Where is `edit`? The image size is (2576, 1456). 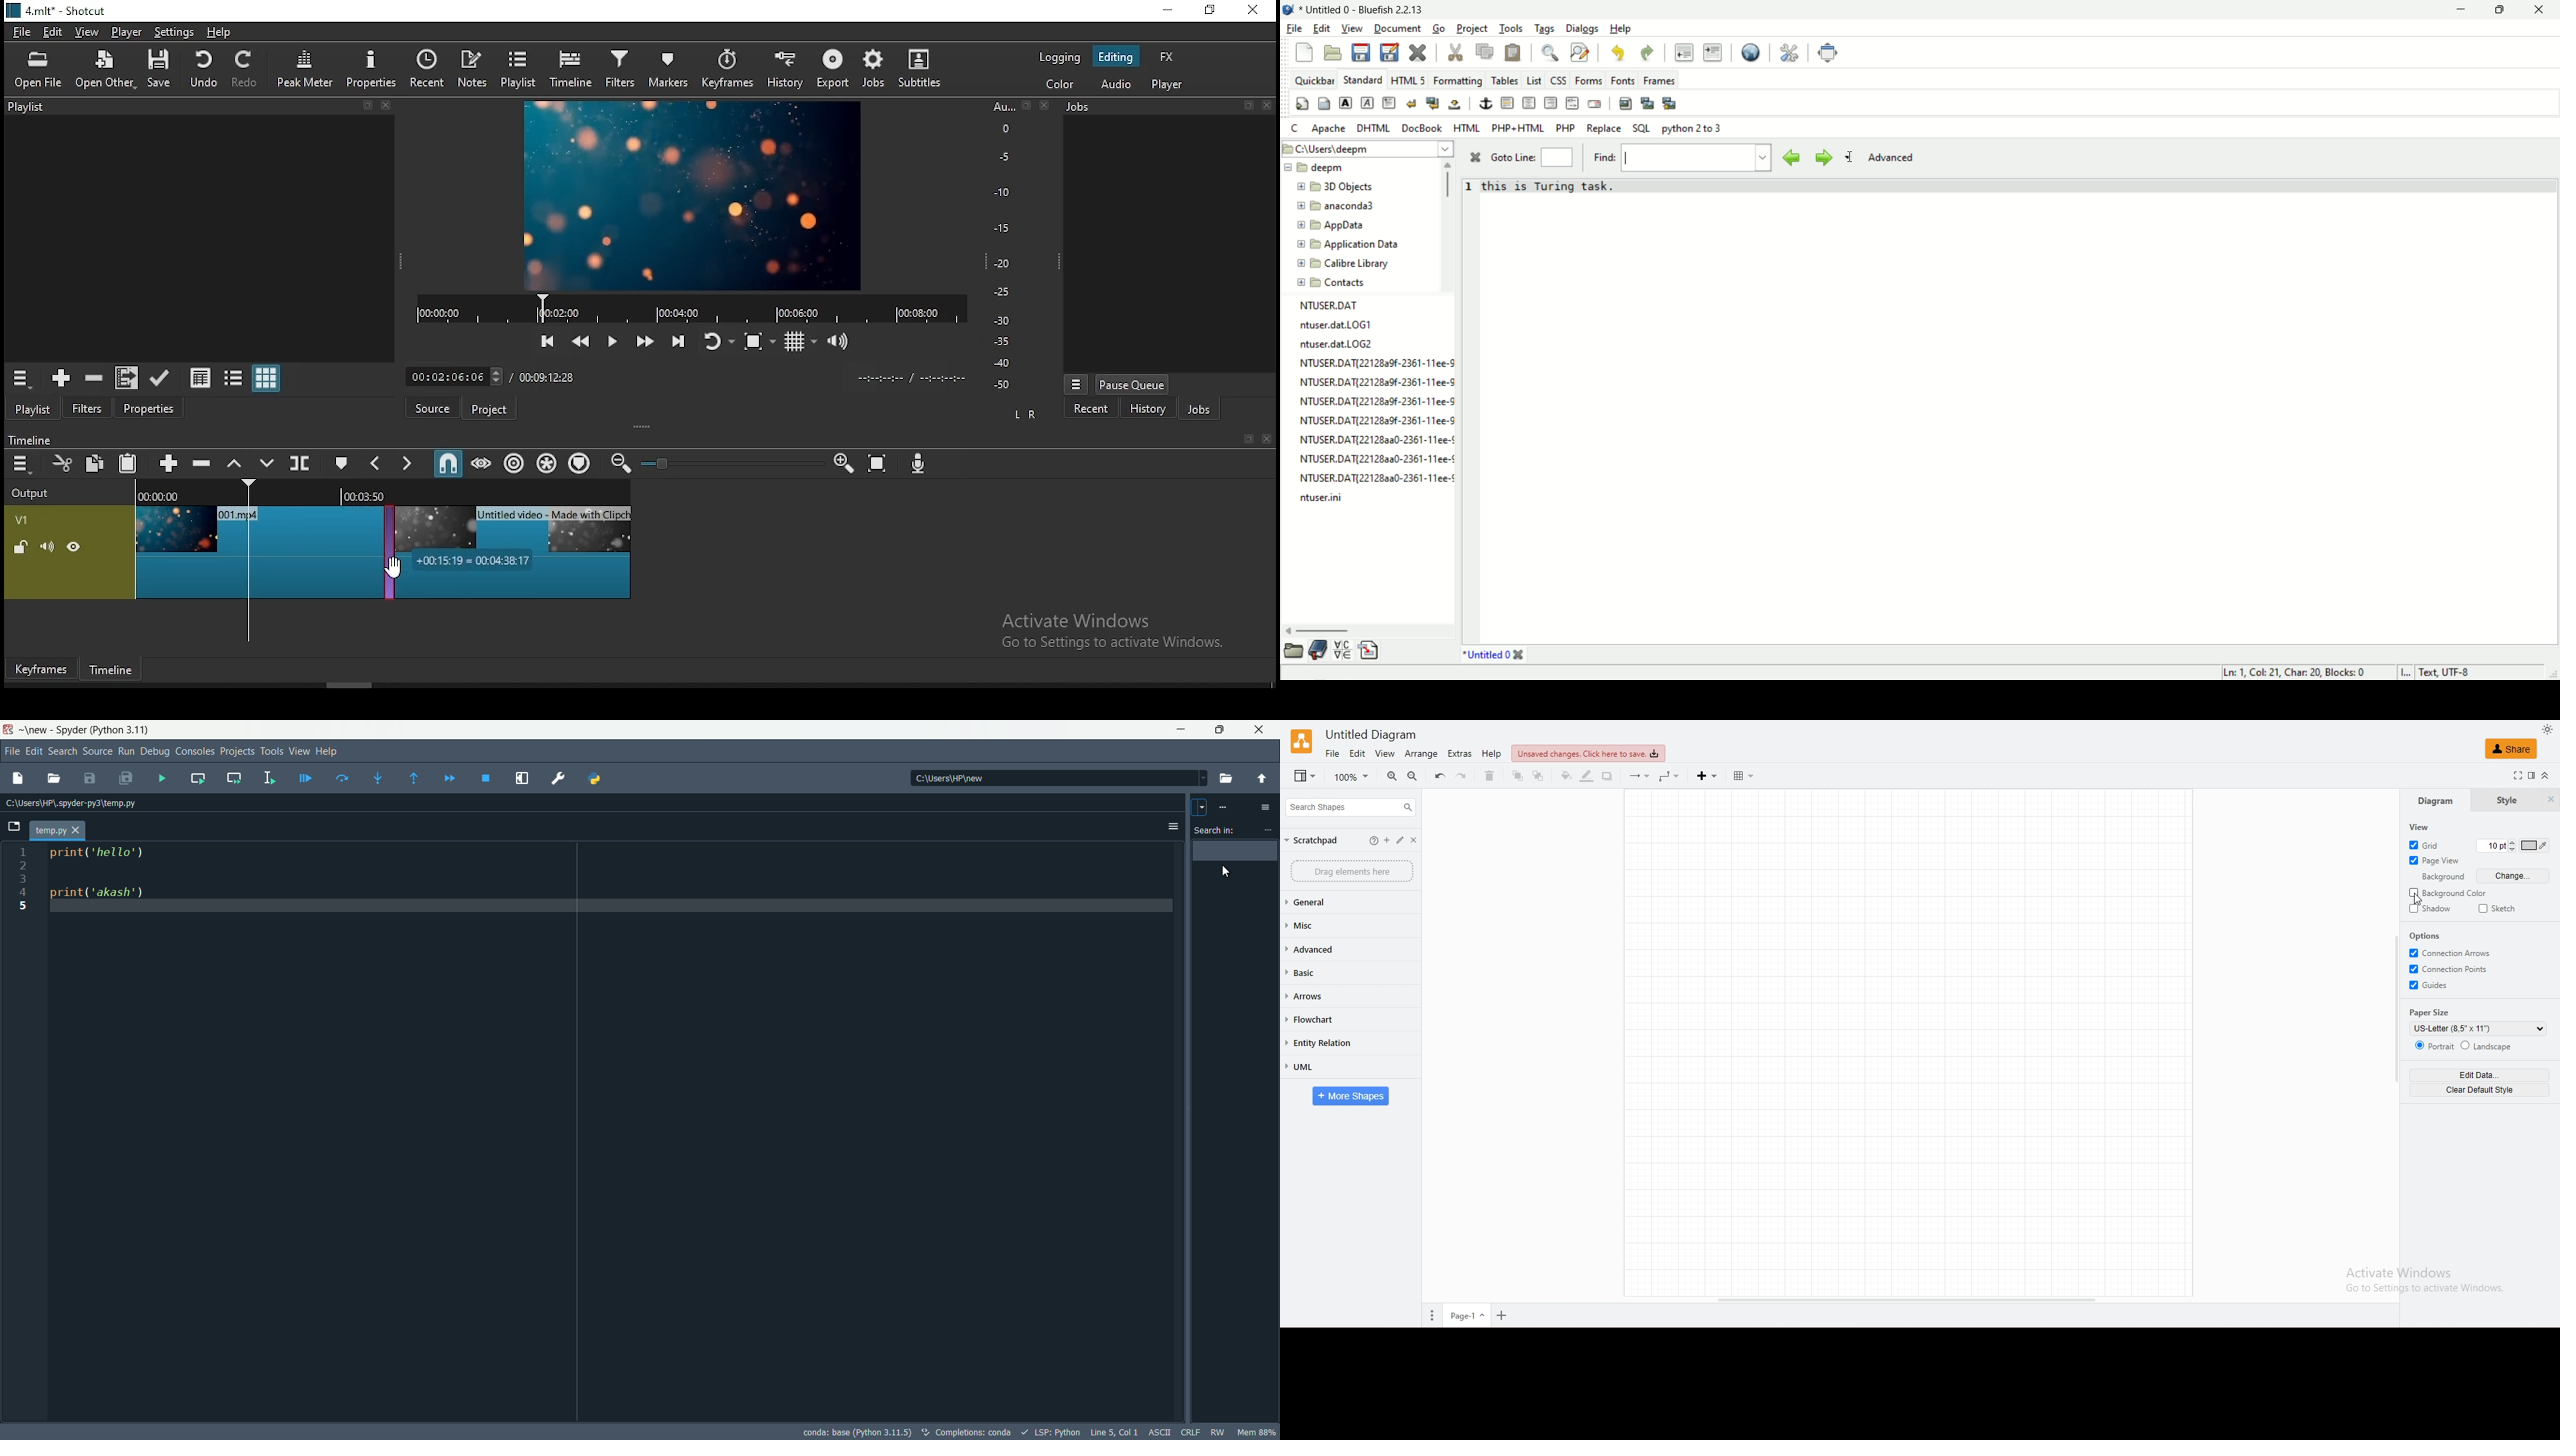 edit is located at coordinates (56, 31).